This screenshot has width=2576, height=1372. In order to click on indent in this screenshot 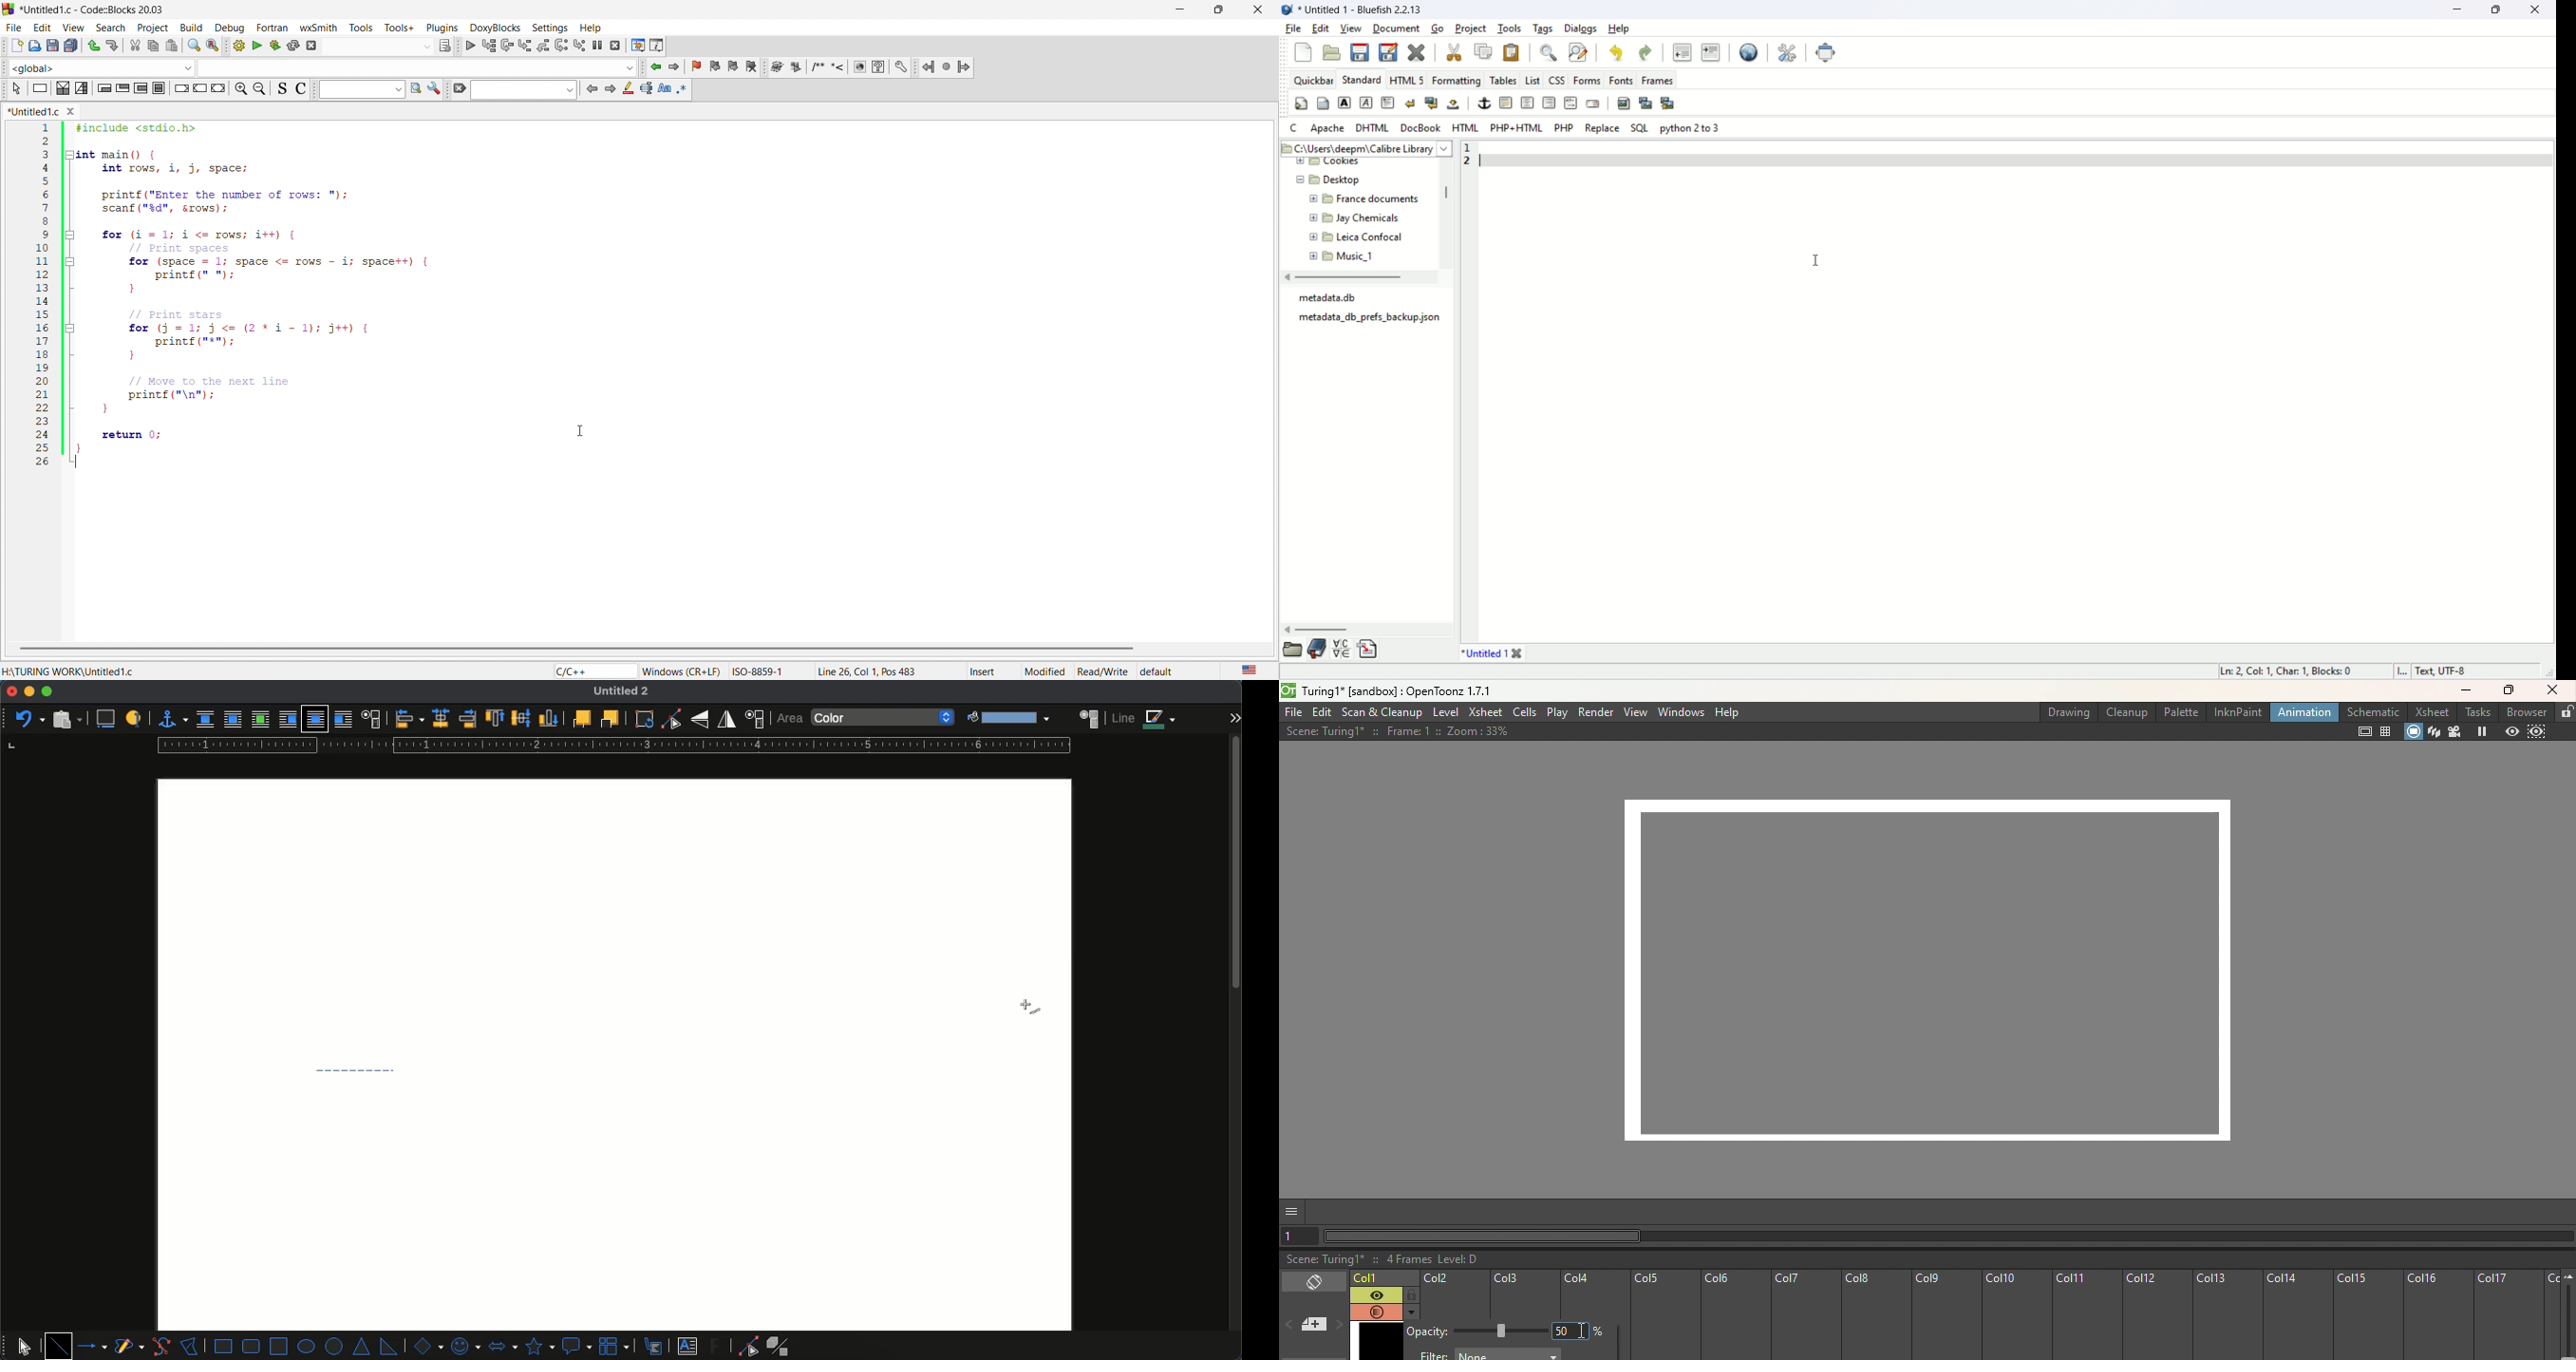, I will do `click(1711, 52)`.